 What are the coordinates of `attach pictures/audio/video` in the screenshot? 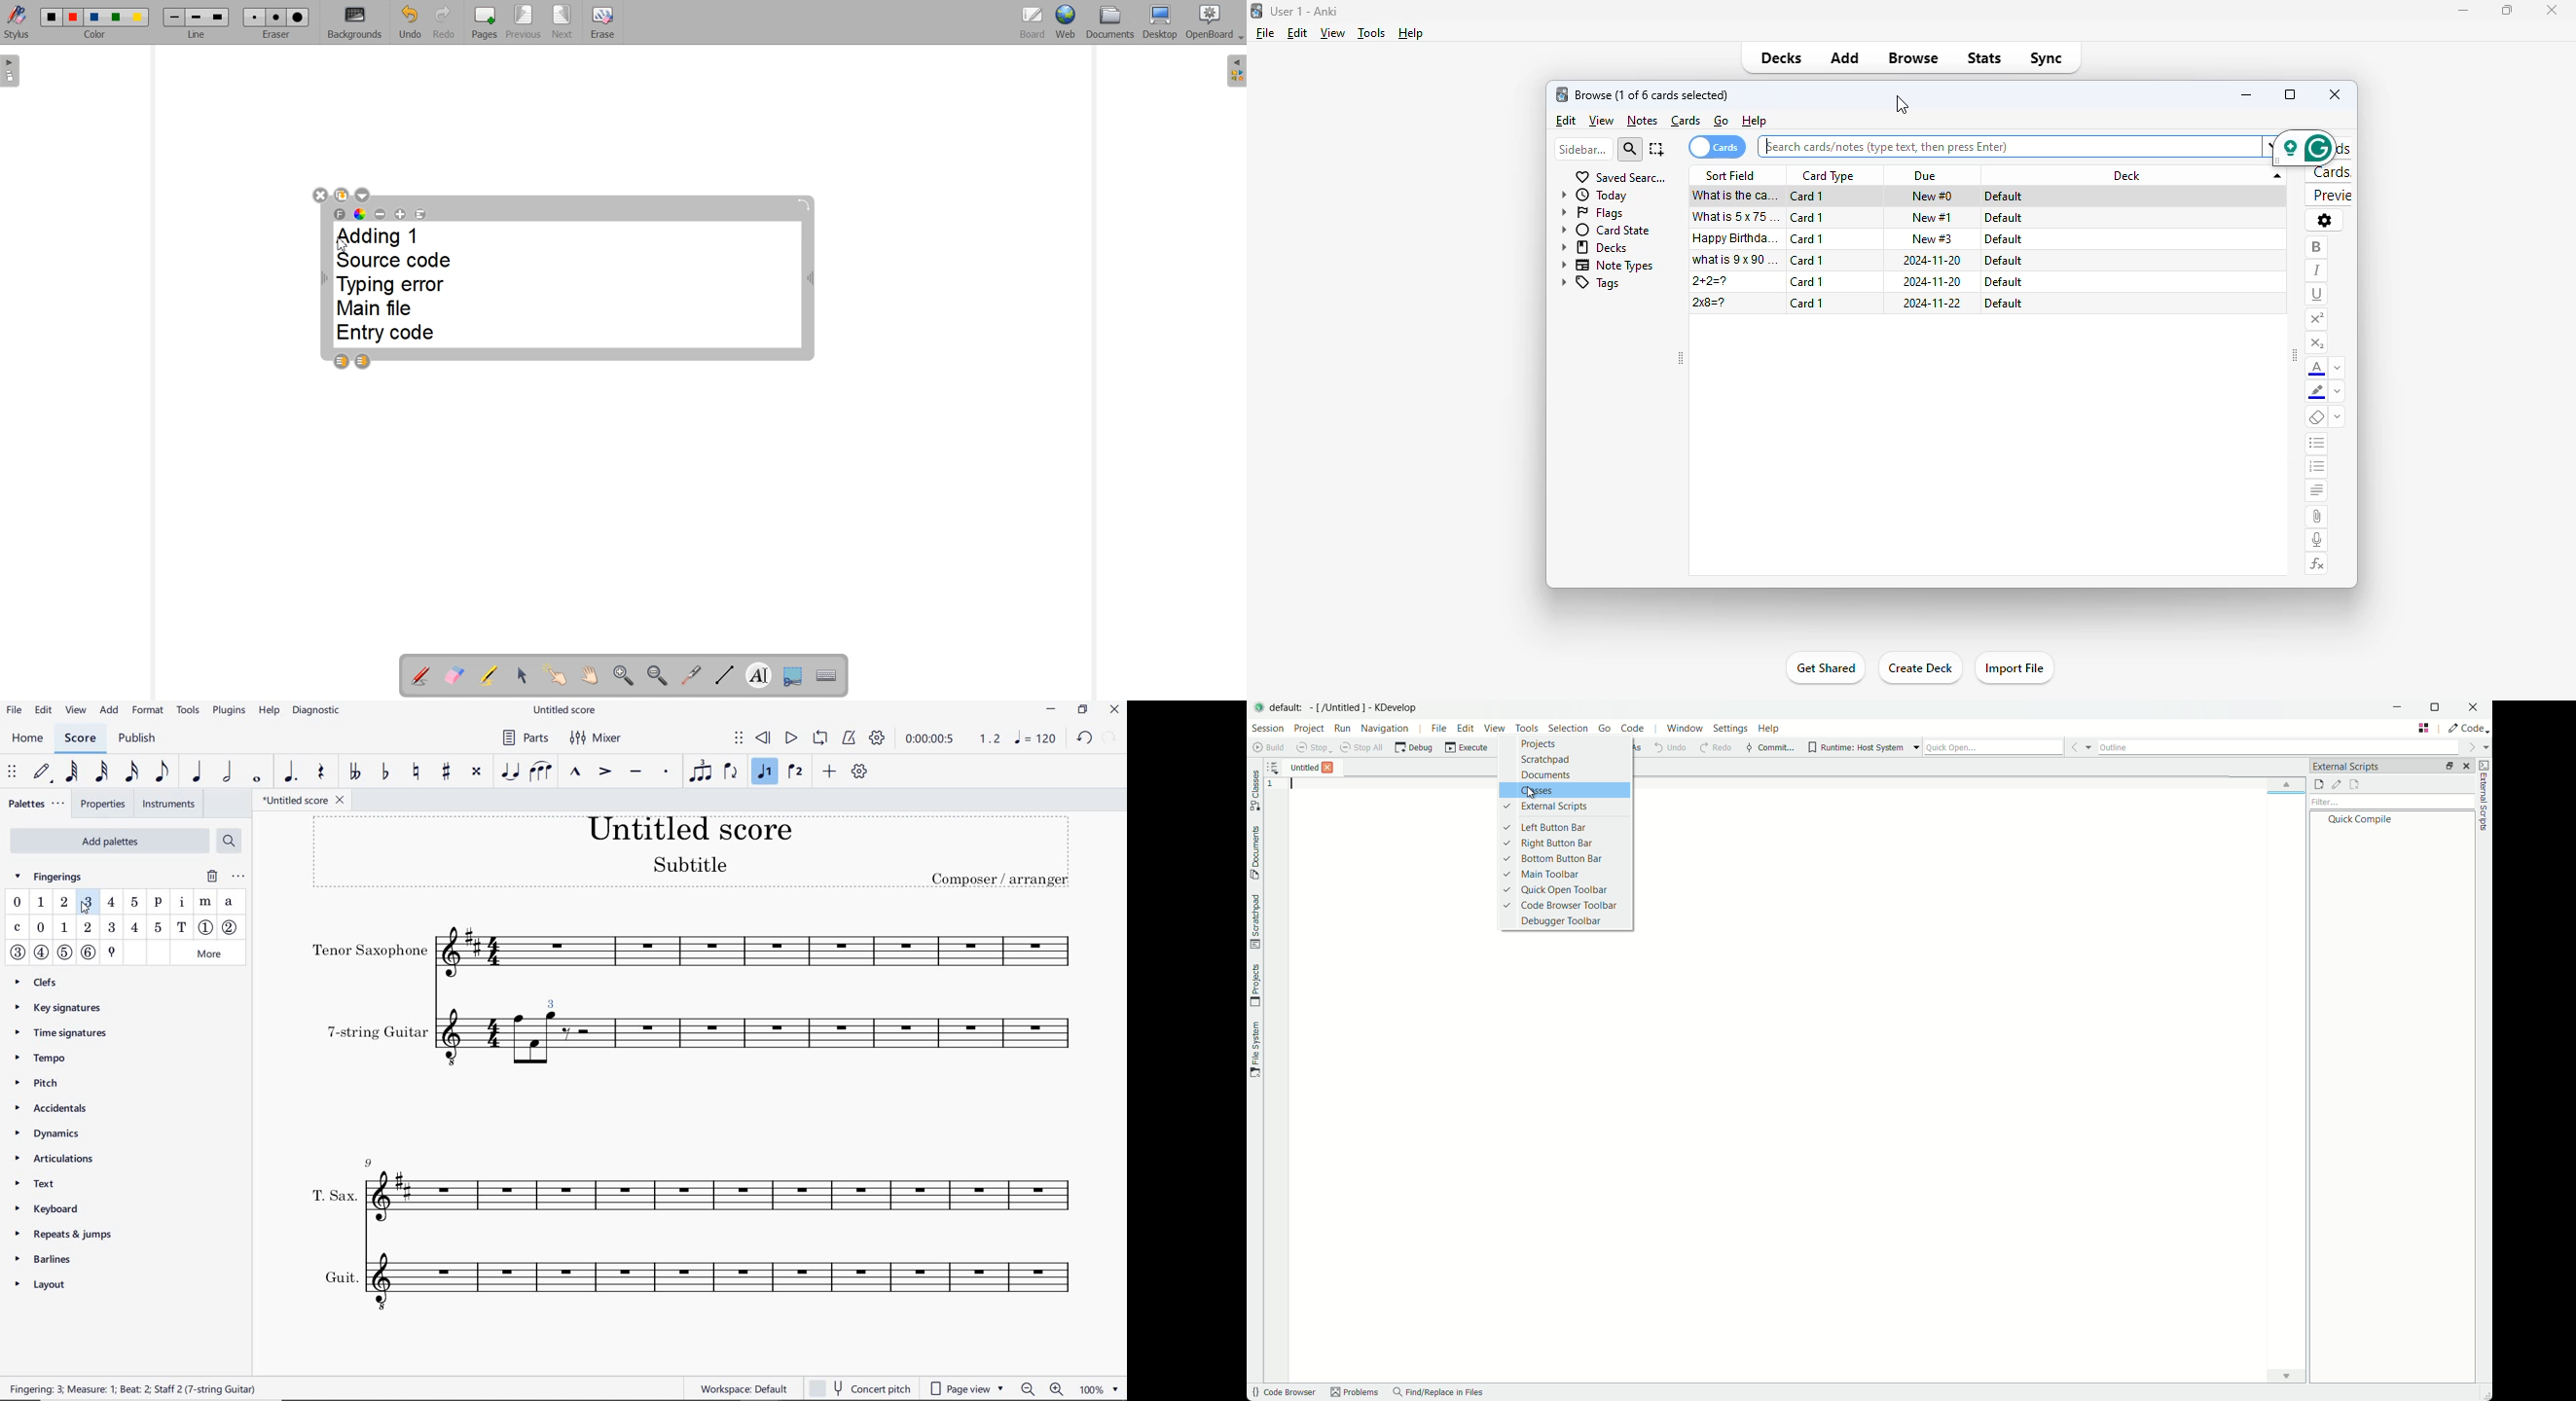 It's located at (2317, 517).